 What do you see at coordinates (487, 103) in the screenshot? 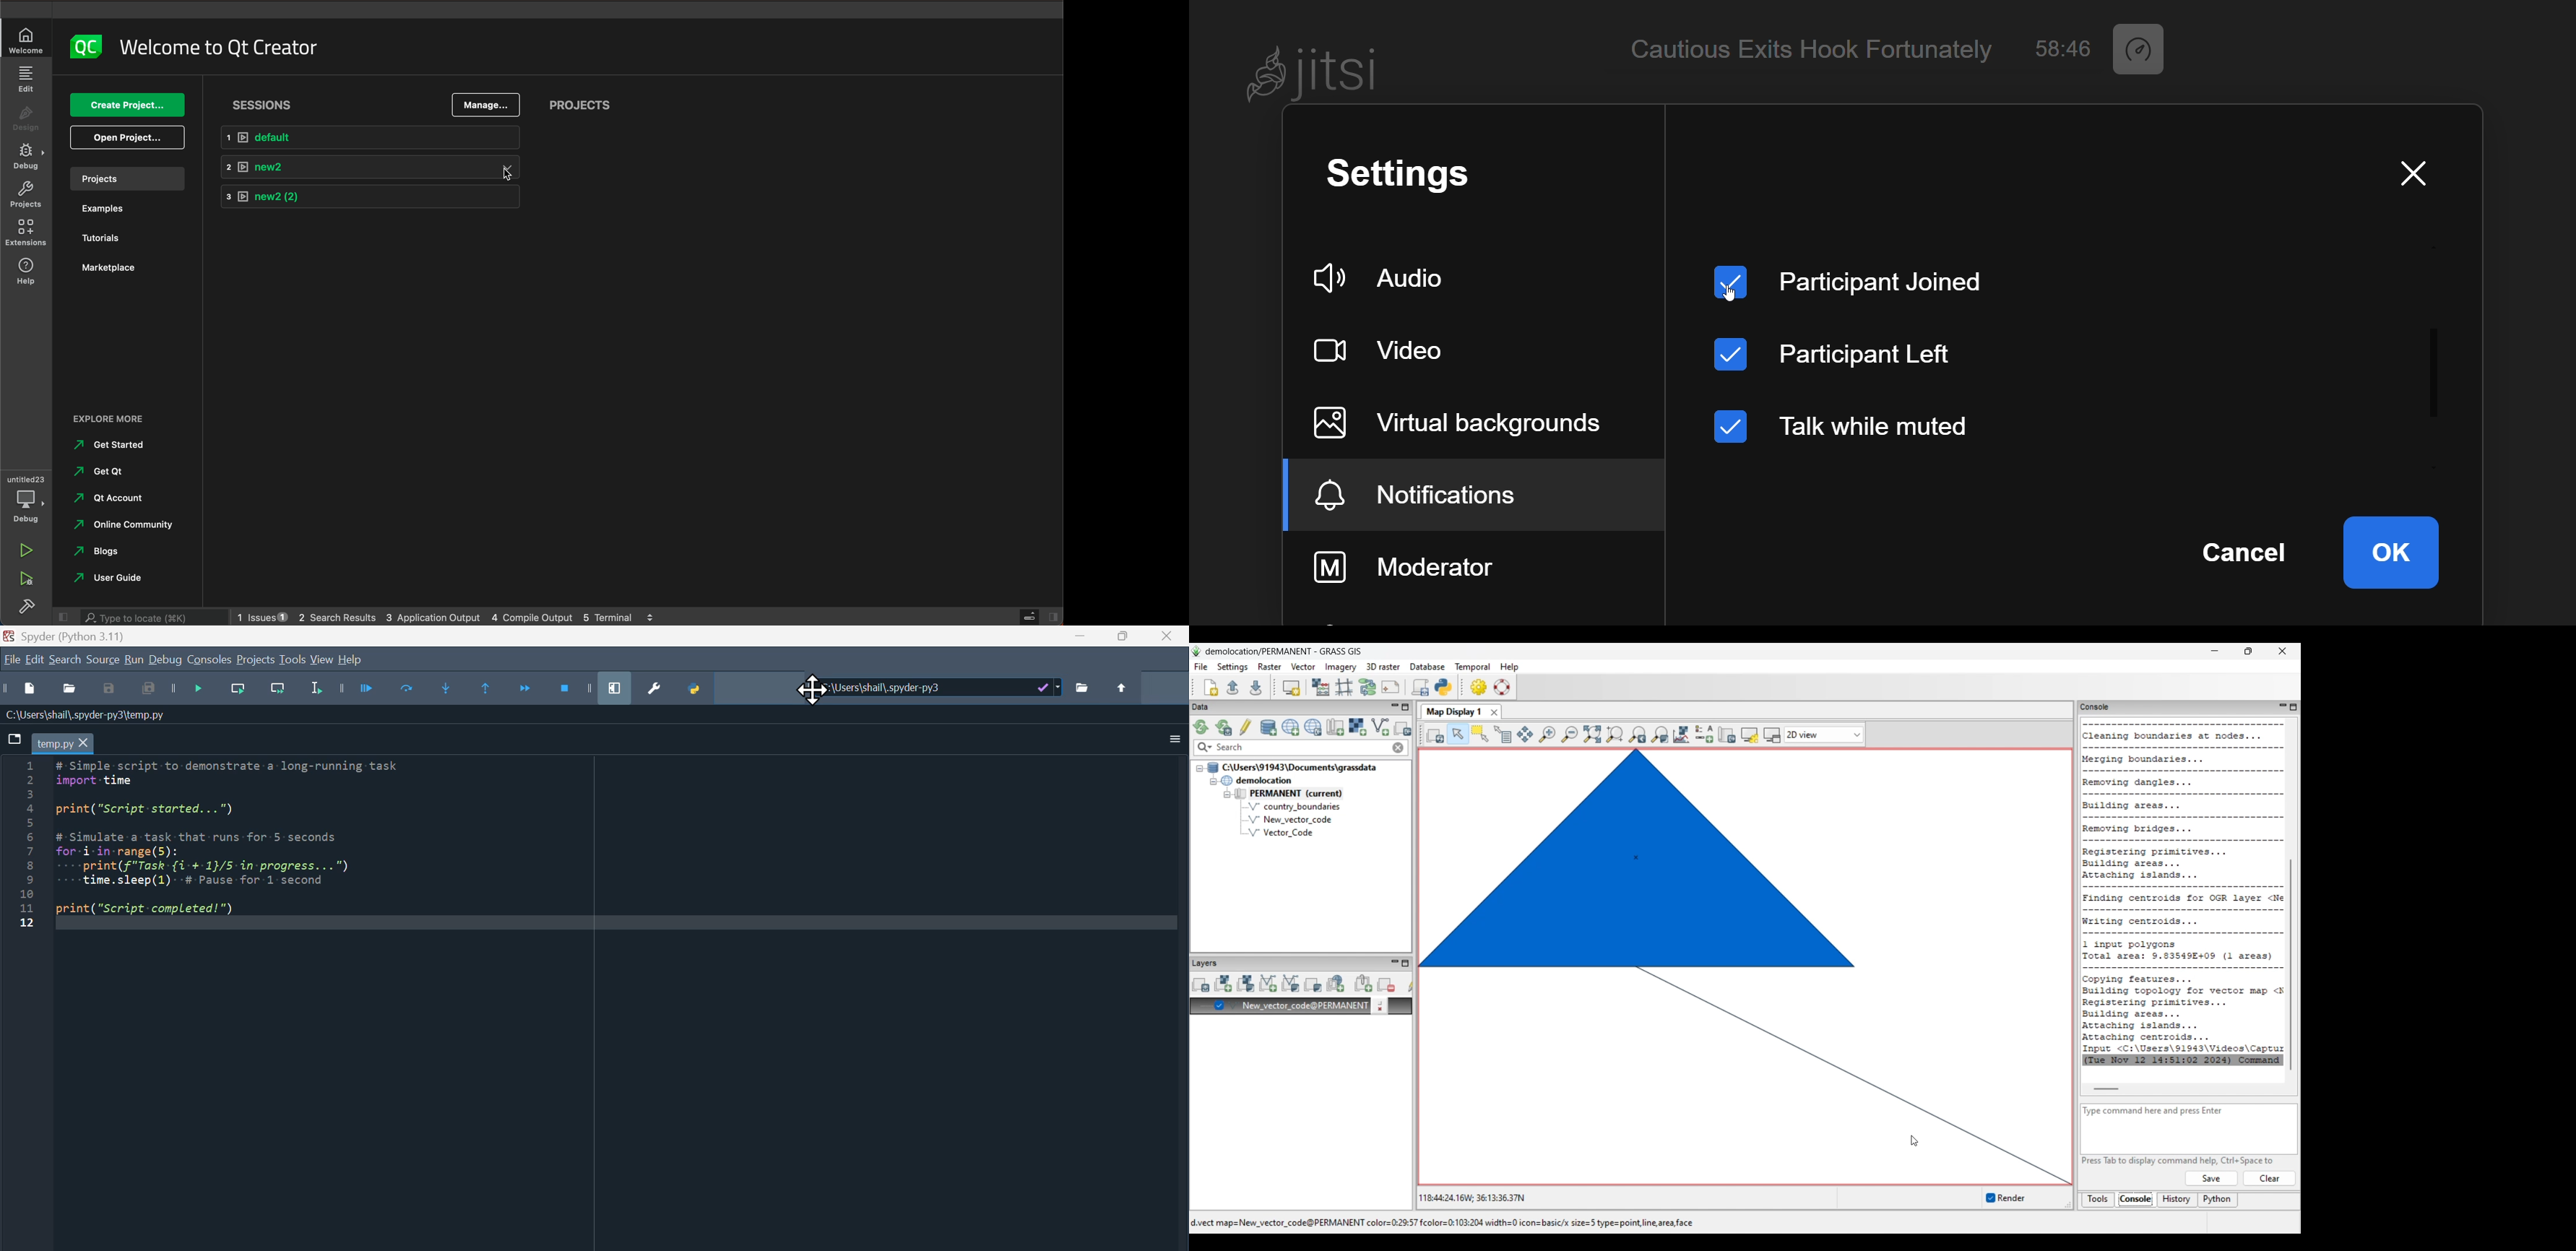
I see `manage` at bounding box center [487, 103].